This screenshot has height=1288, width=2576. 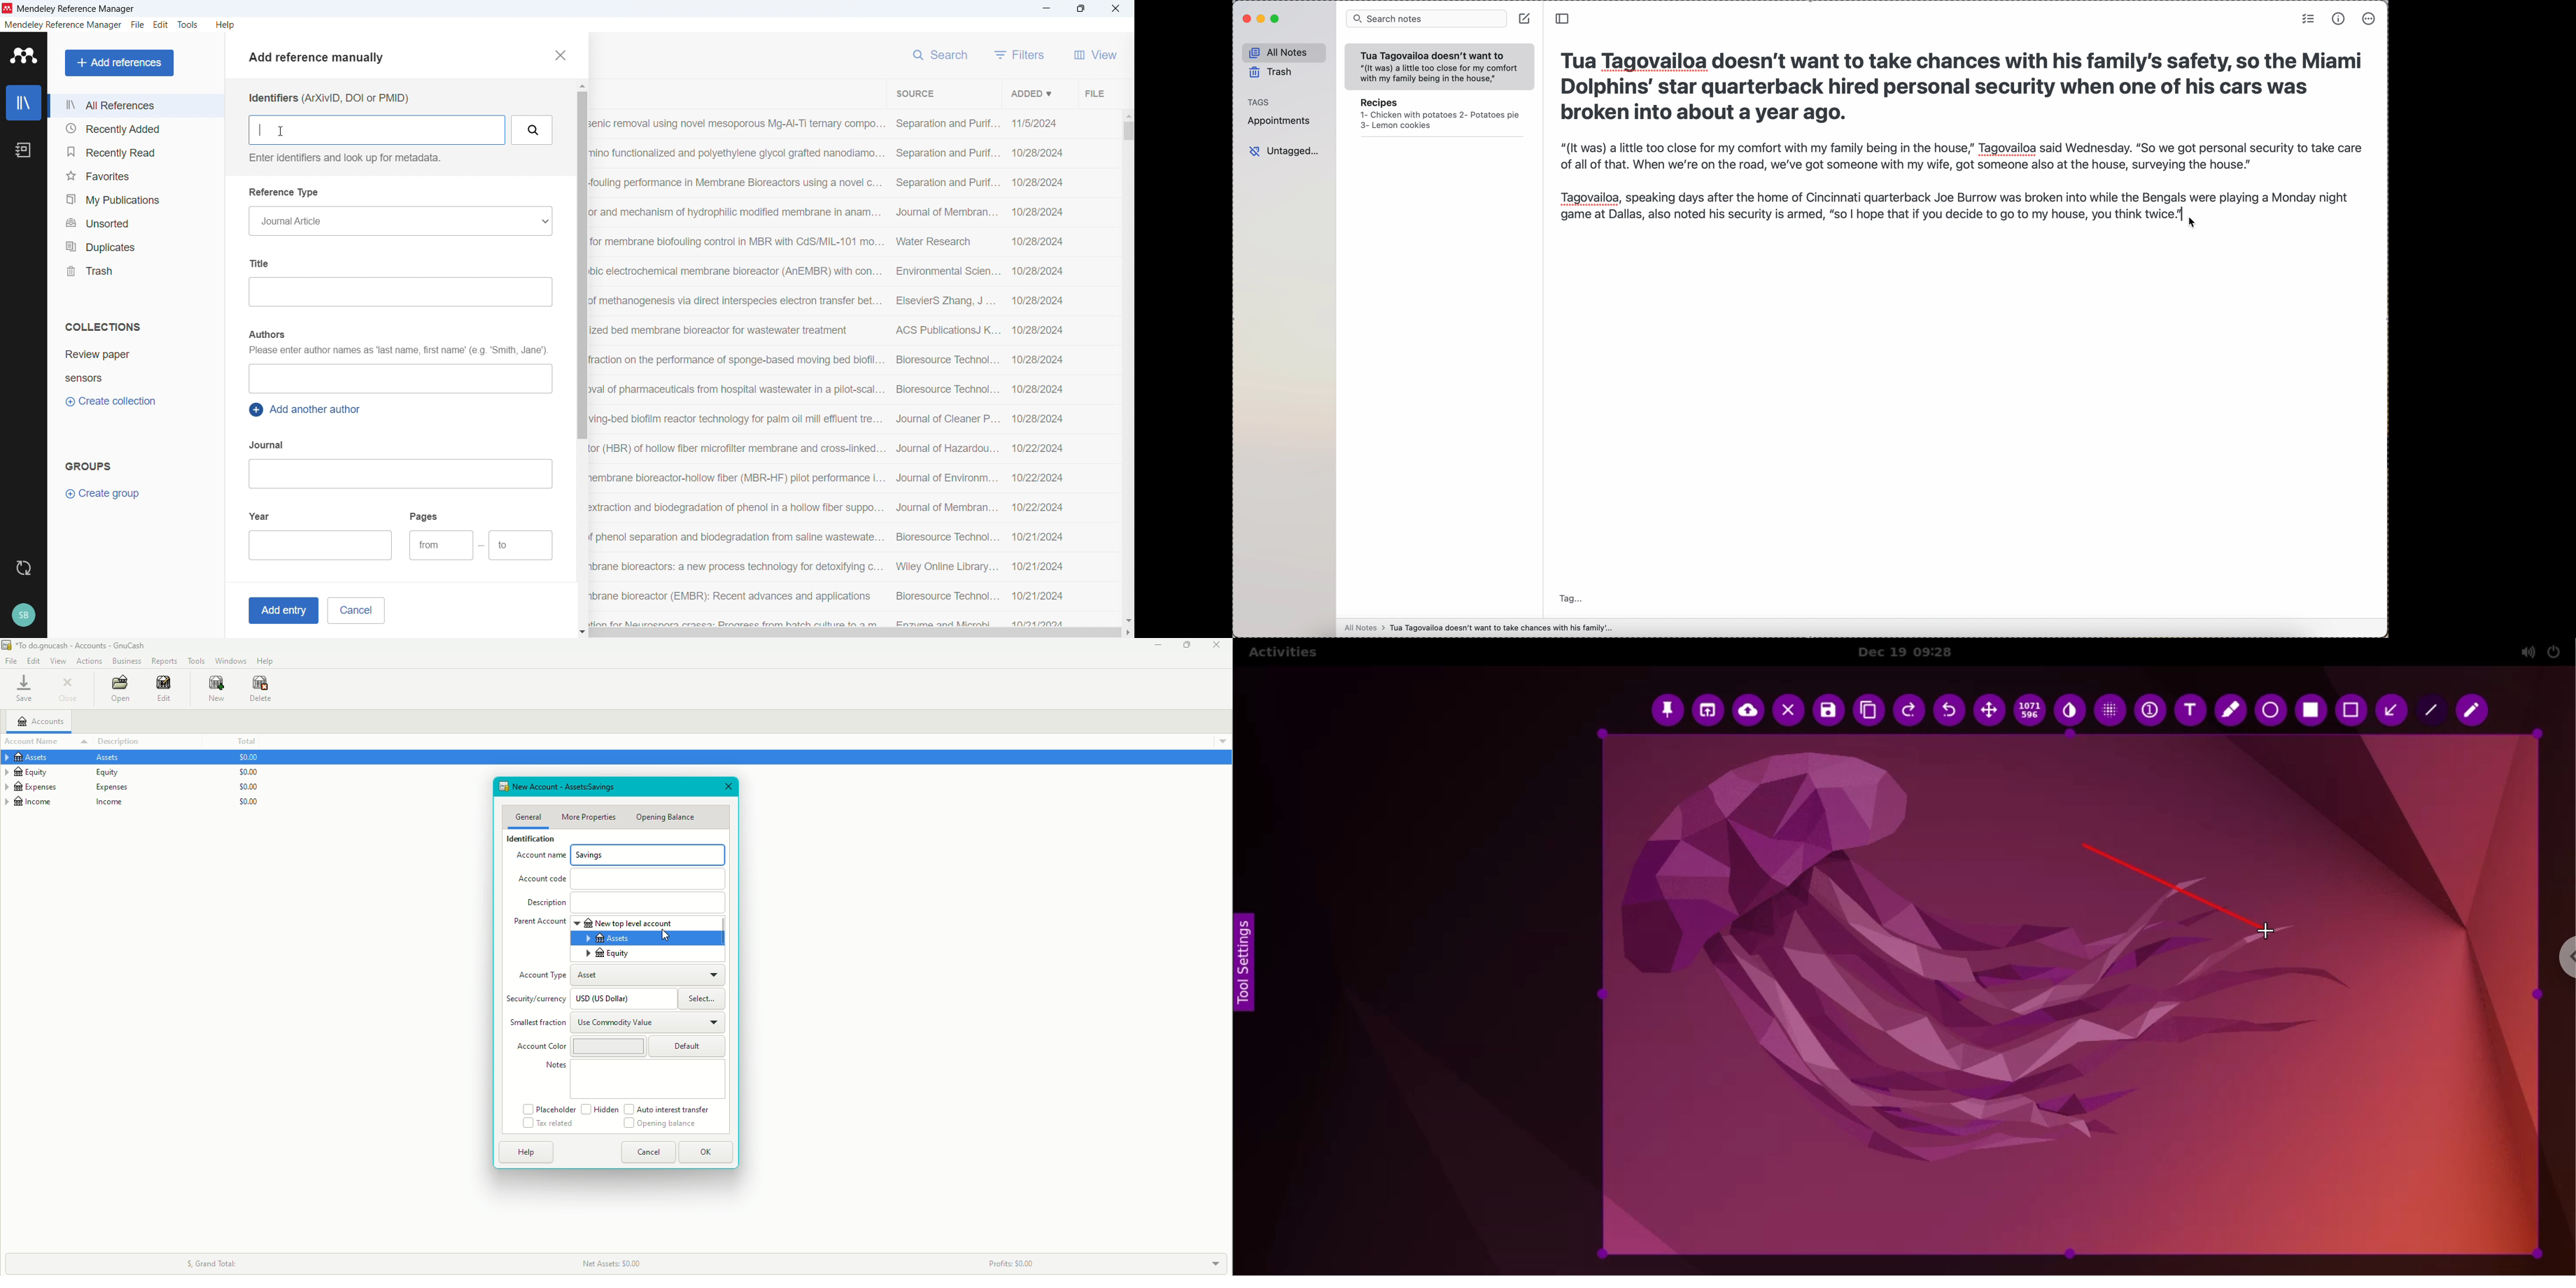 What do you see at coordinates (23, 689) in the screenshot?
I see `Save` at bounding box center [23, 689].